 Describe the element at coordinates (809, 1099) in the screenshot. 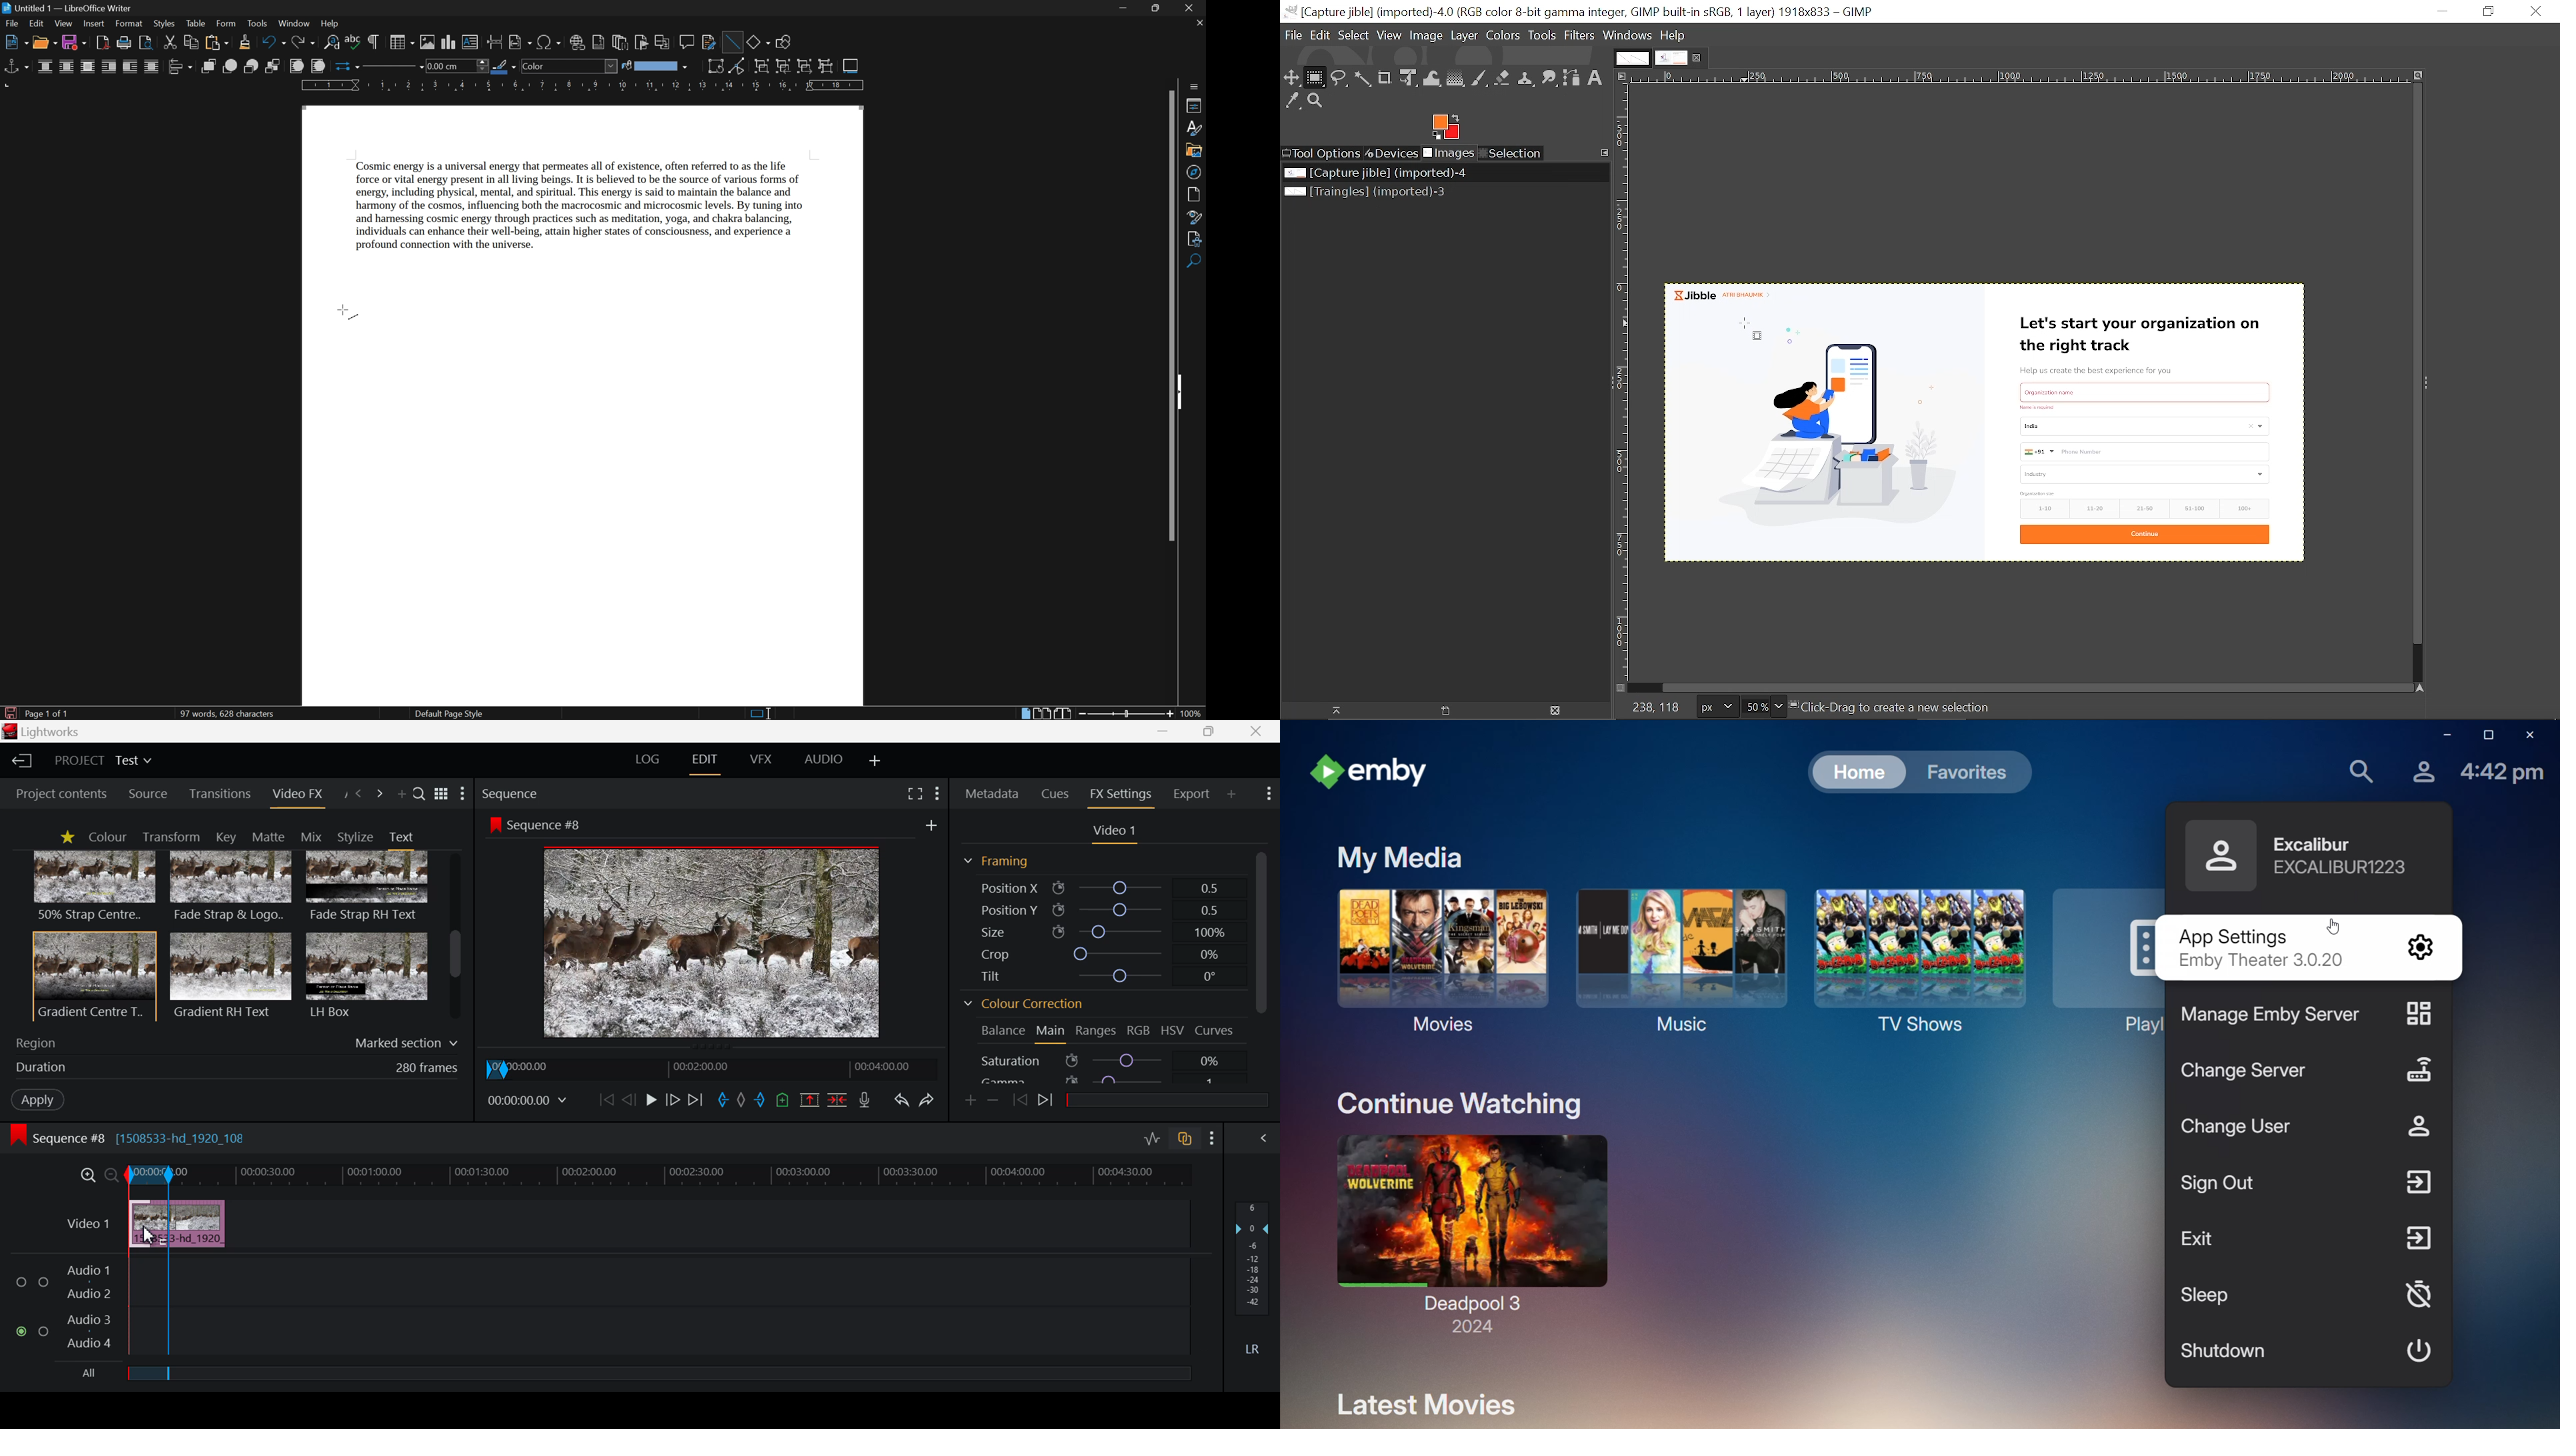

I see `Remove marked section` at that location.